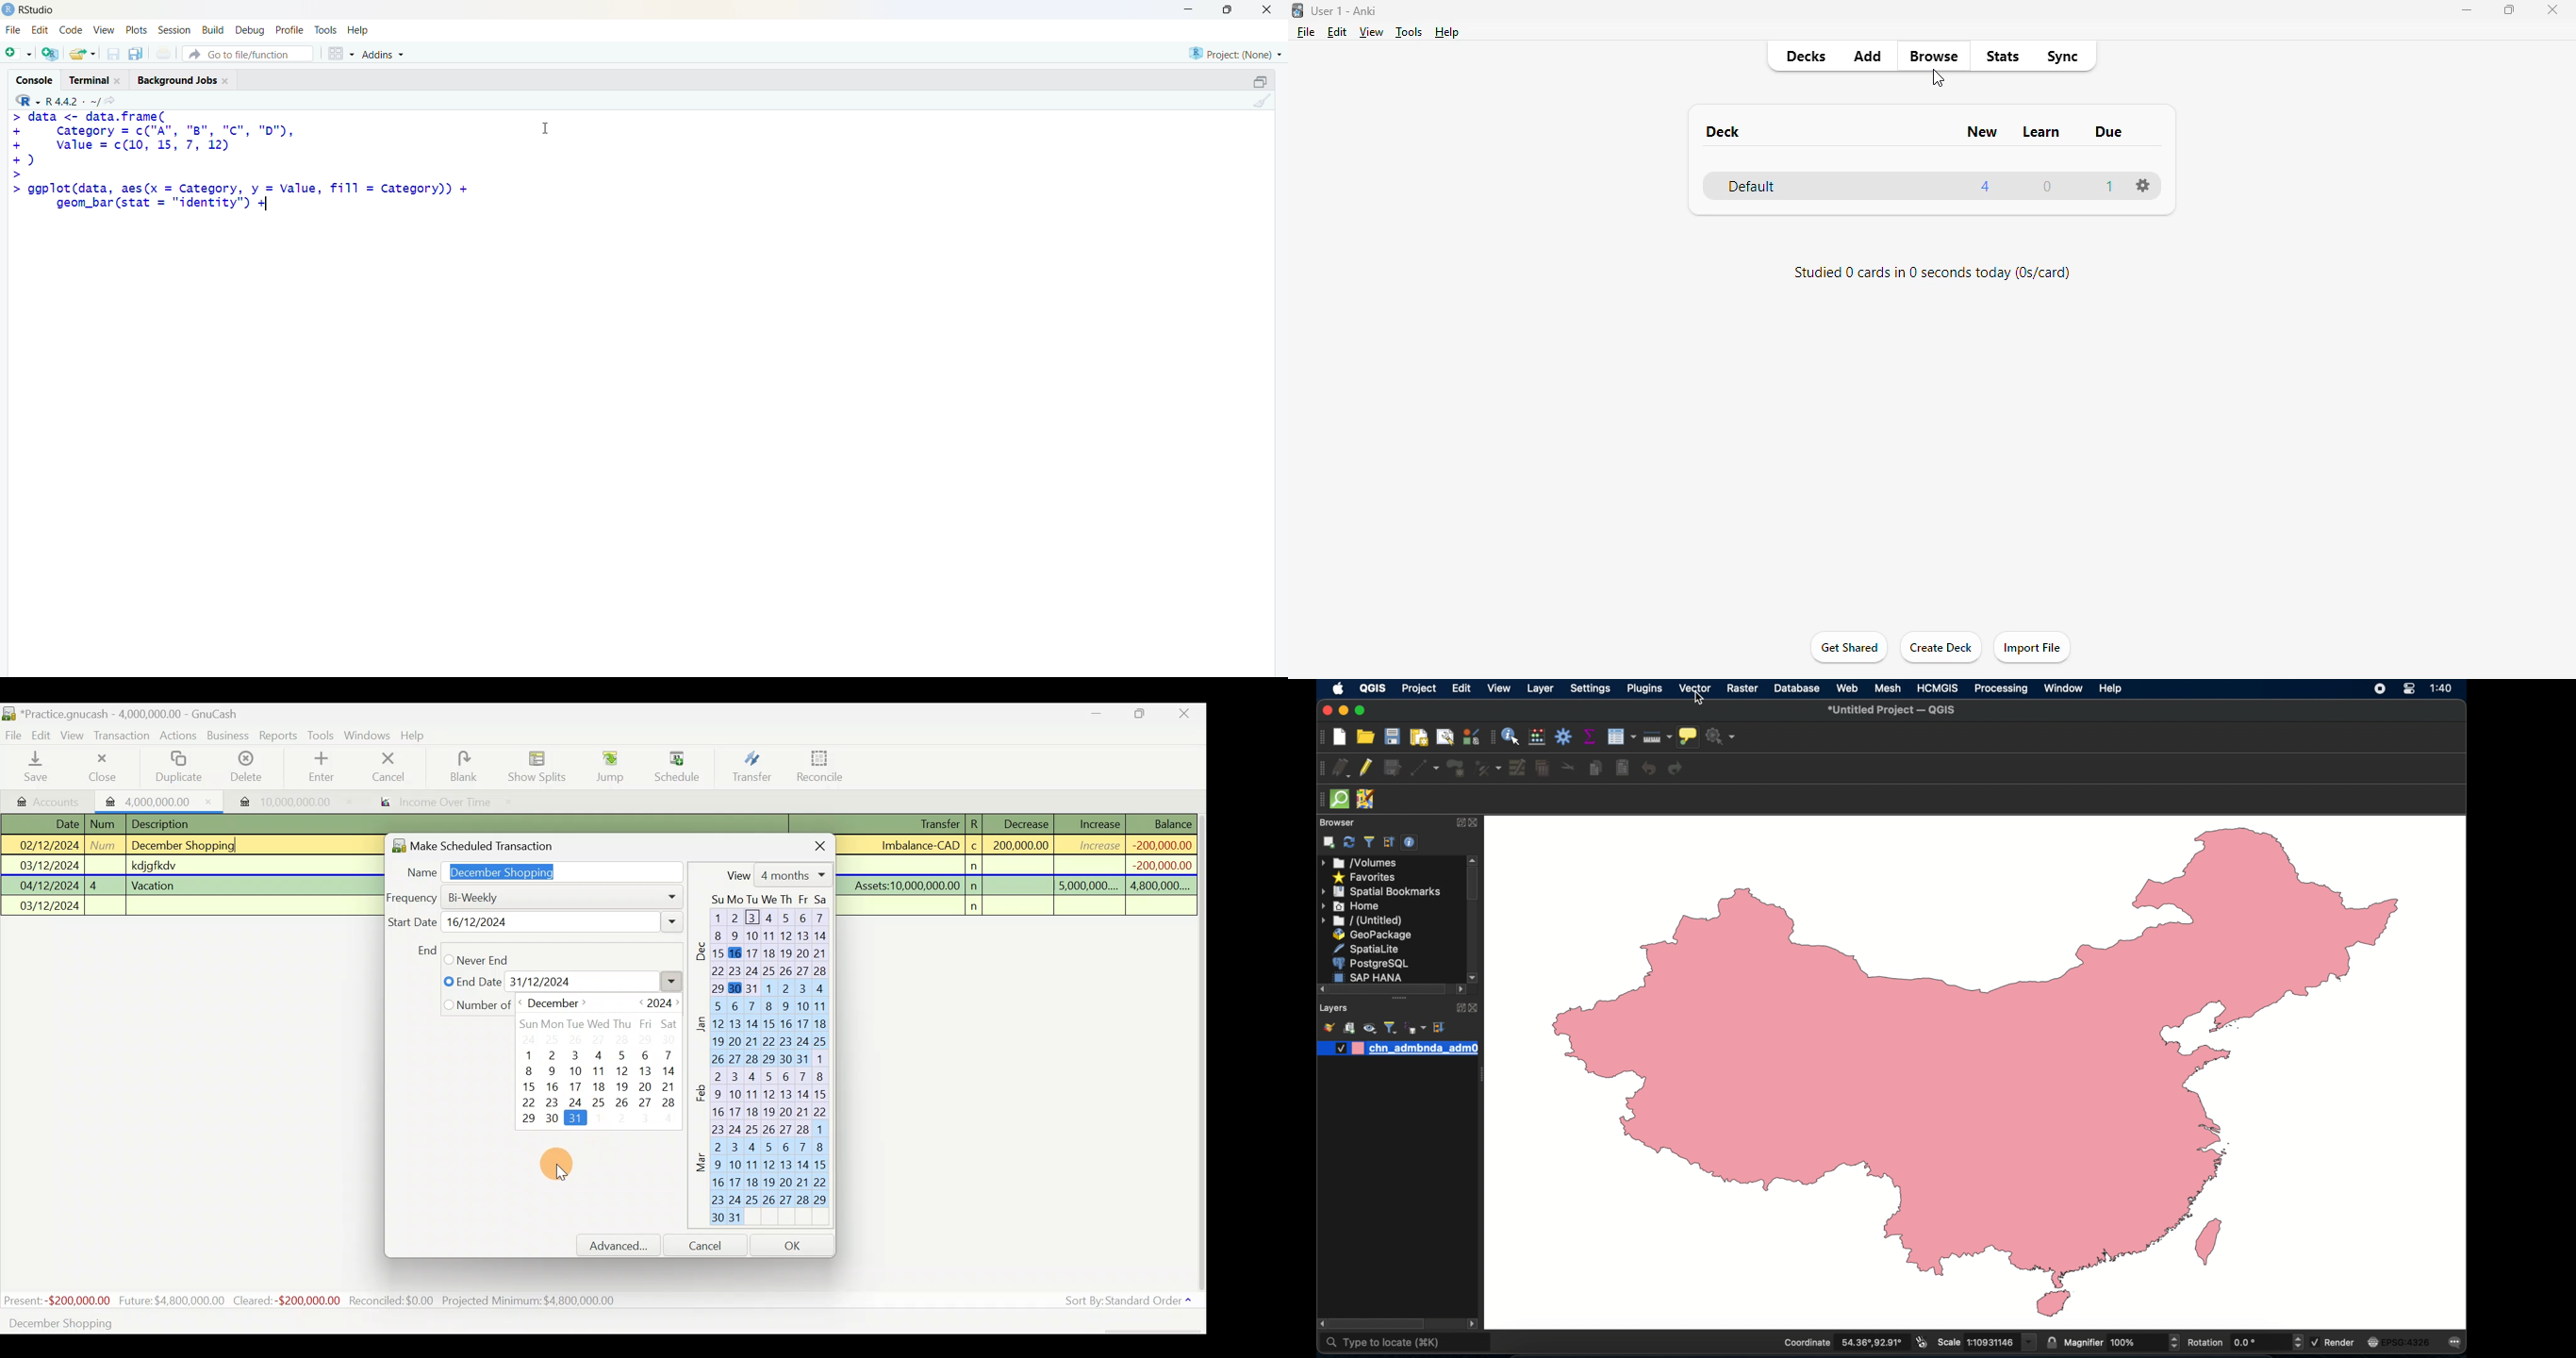  Describe the element at coordinates (74, 736) in the screenshot. I see `View` at that location.